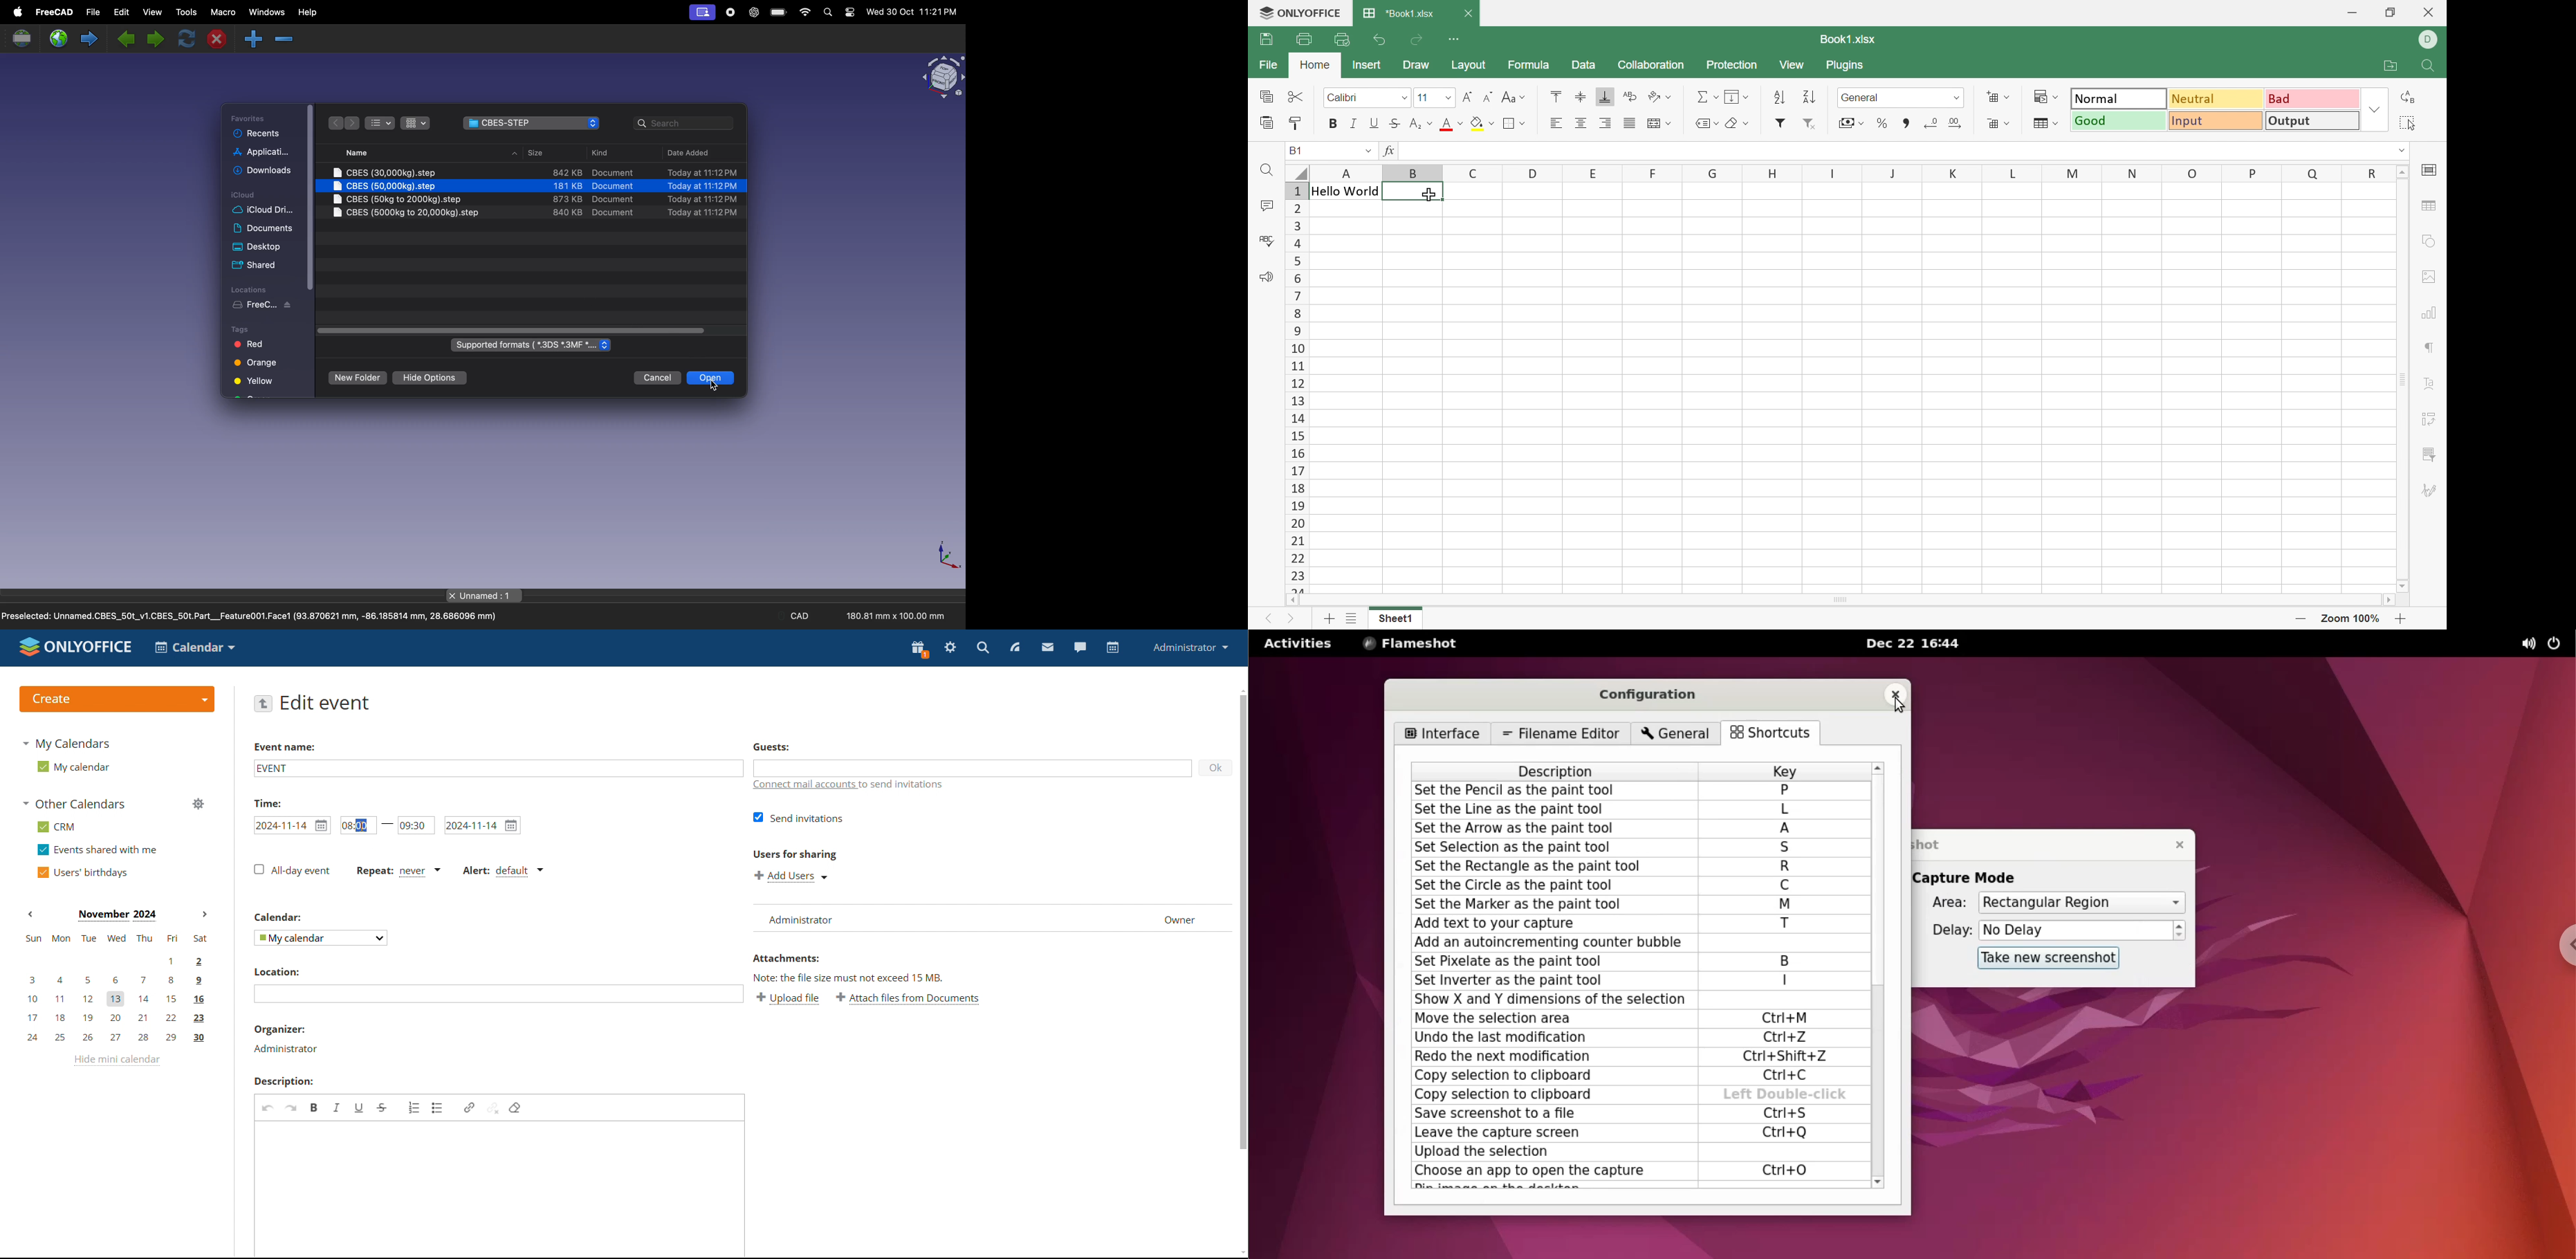  What do you see at coordinates (850, 13) in the screenshot?
I see `settings` at bounding box center [850, 13].